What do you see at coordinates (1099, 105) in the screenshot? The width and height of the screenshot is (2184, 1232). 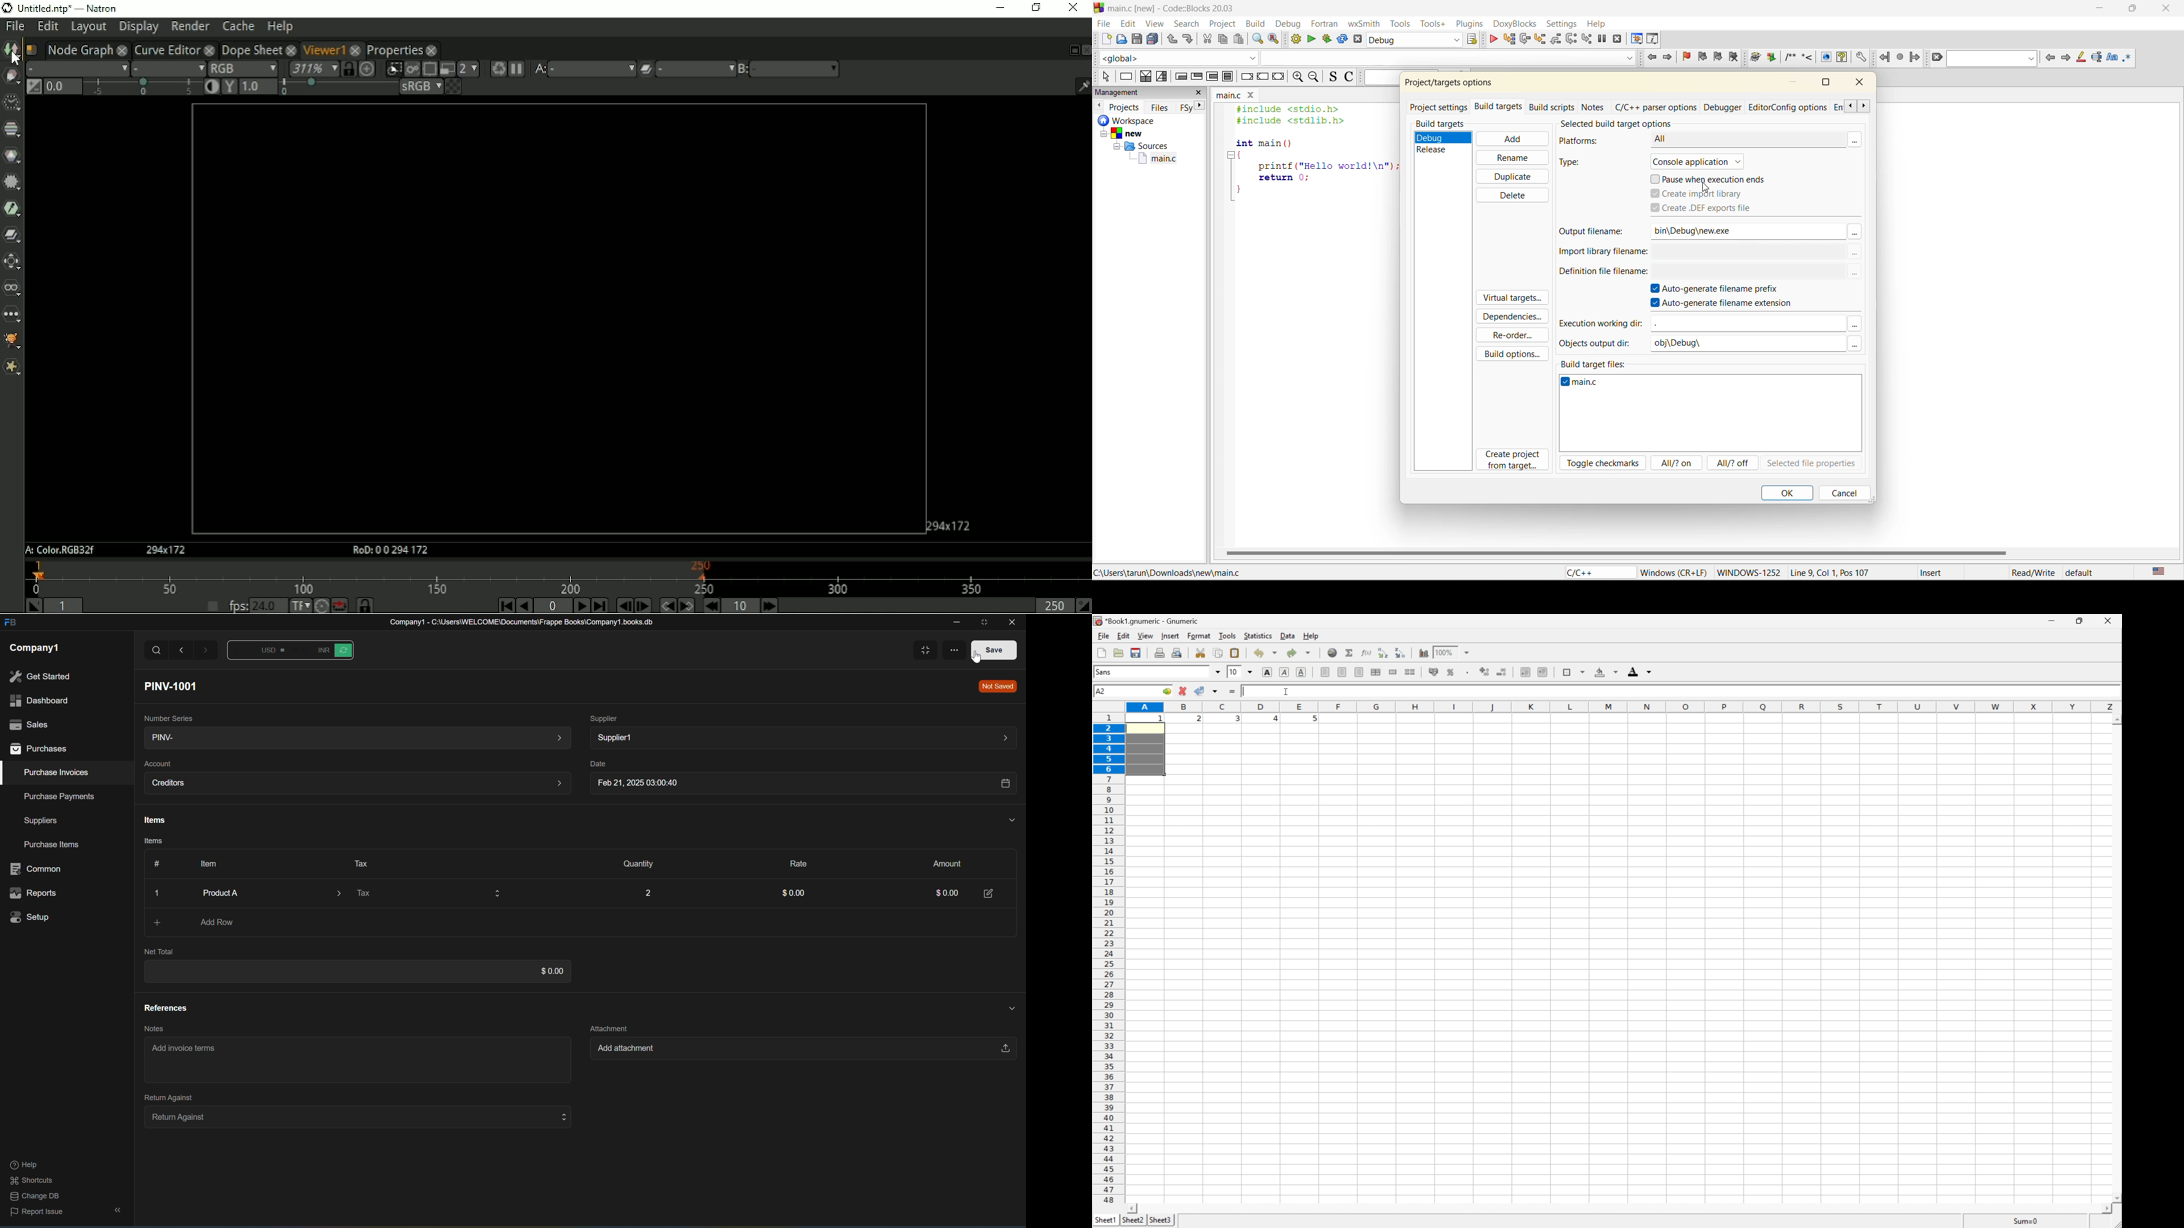 I see `previous` at bounding box center [1099, 105].